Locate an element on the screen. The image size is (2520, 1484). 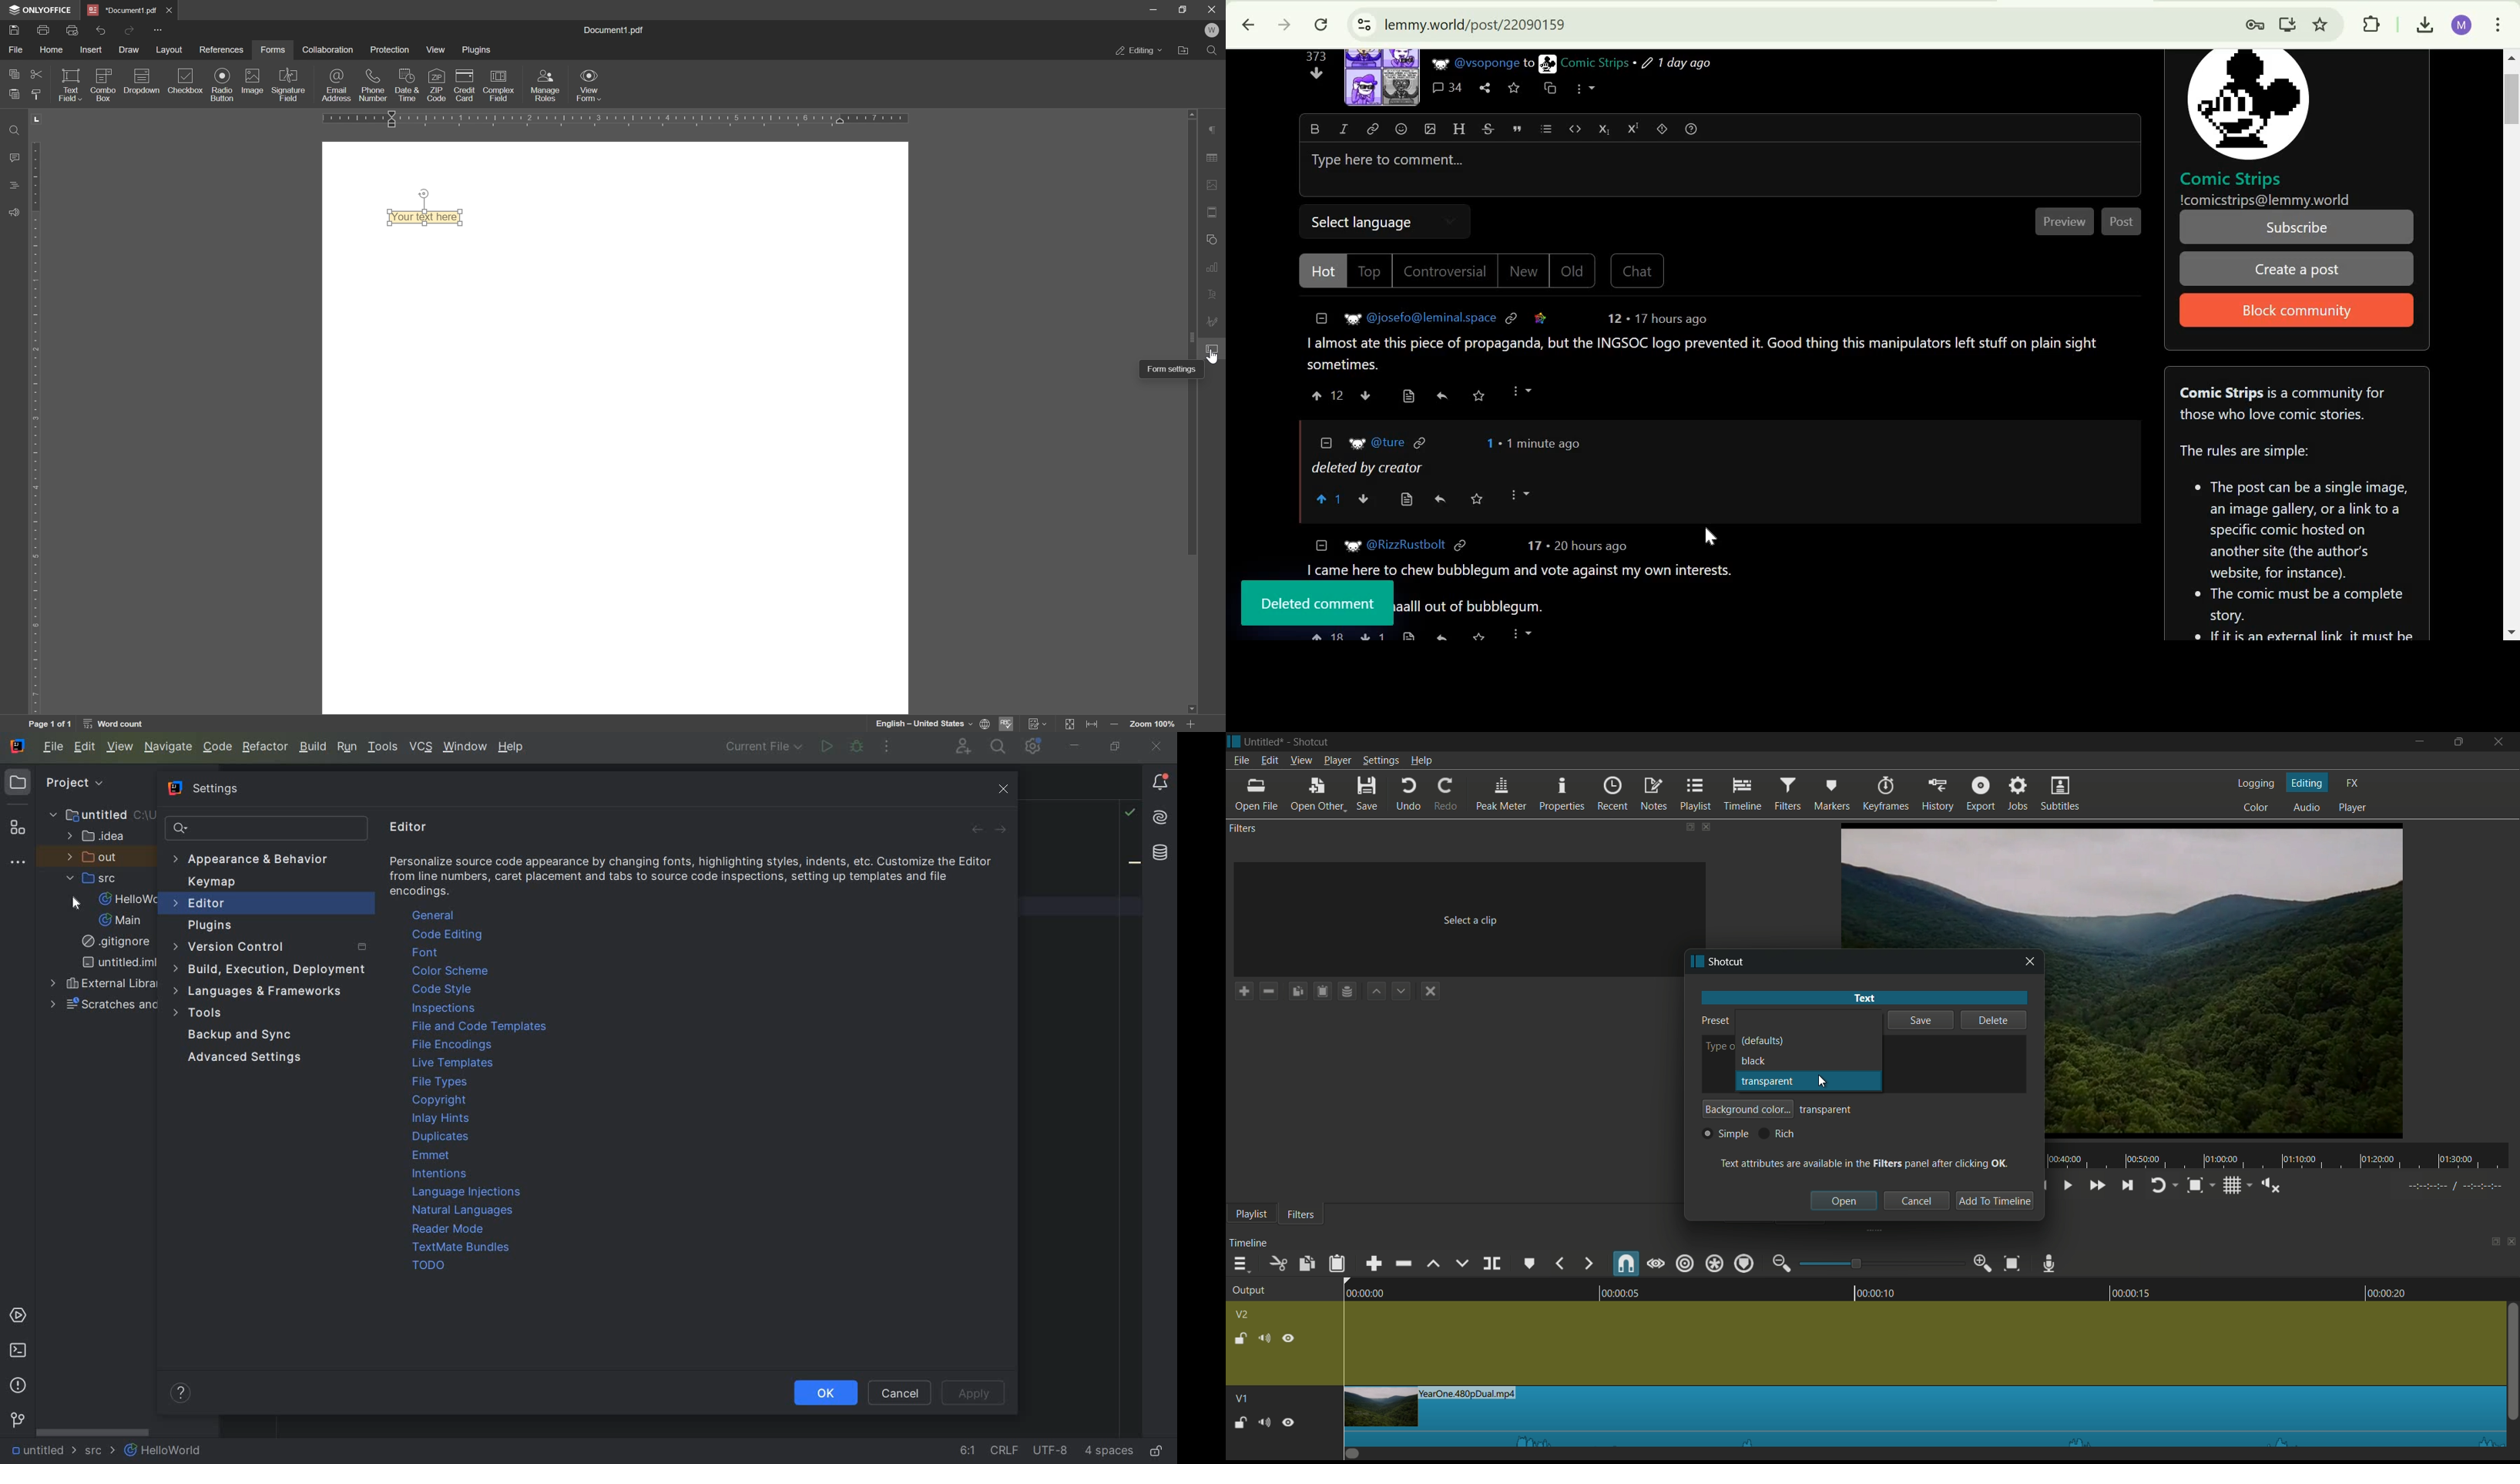
1 day ago is located at coordinates (1677, 63).